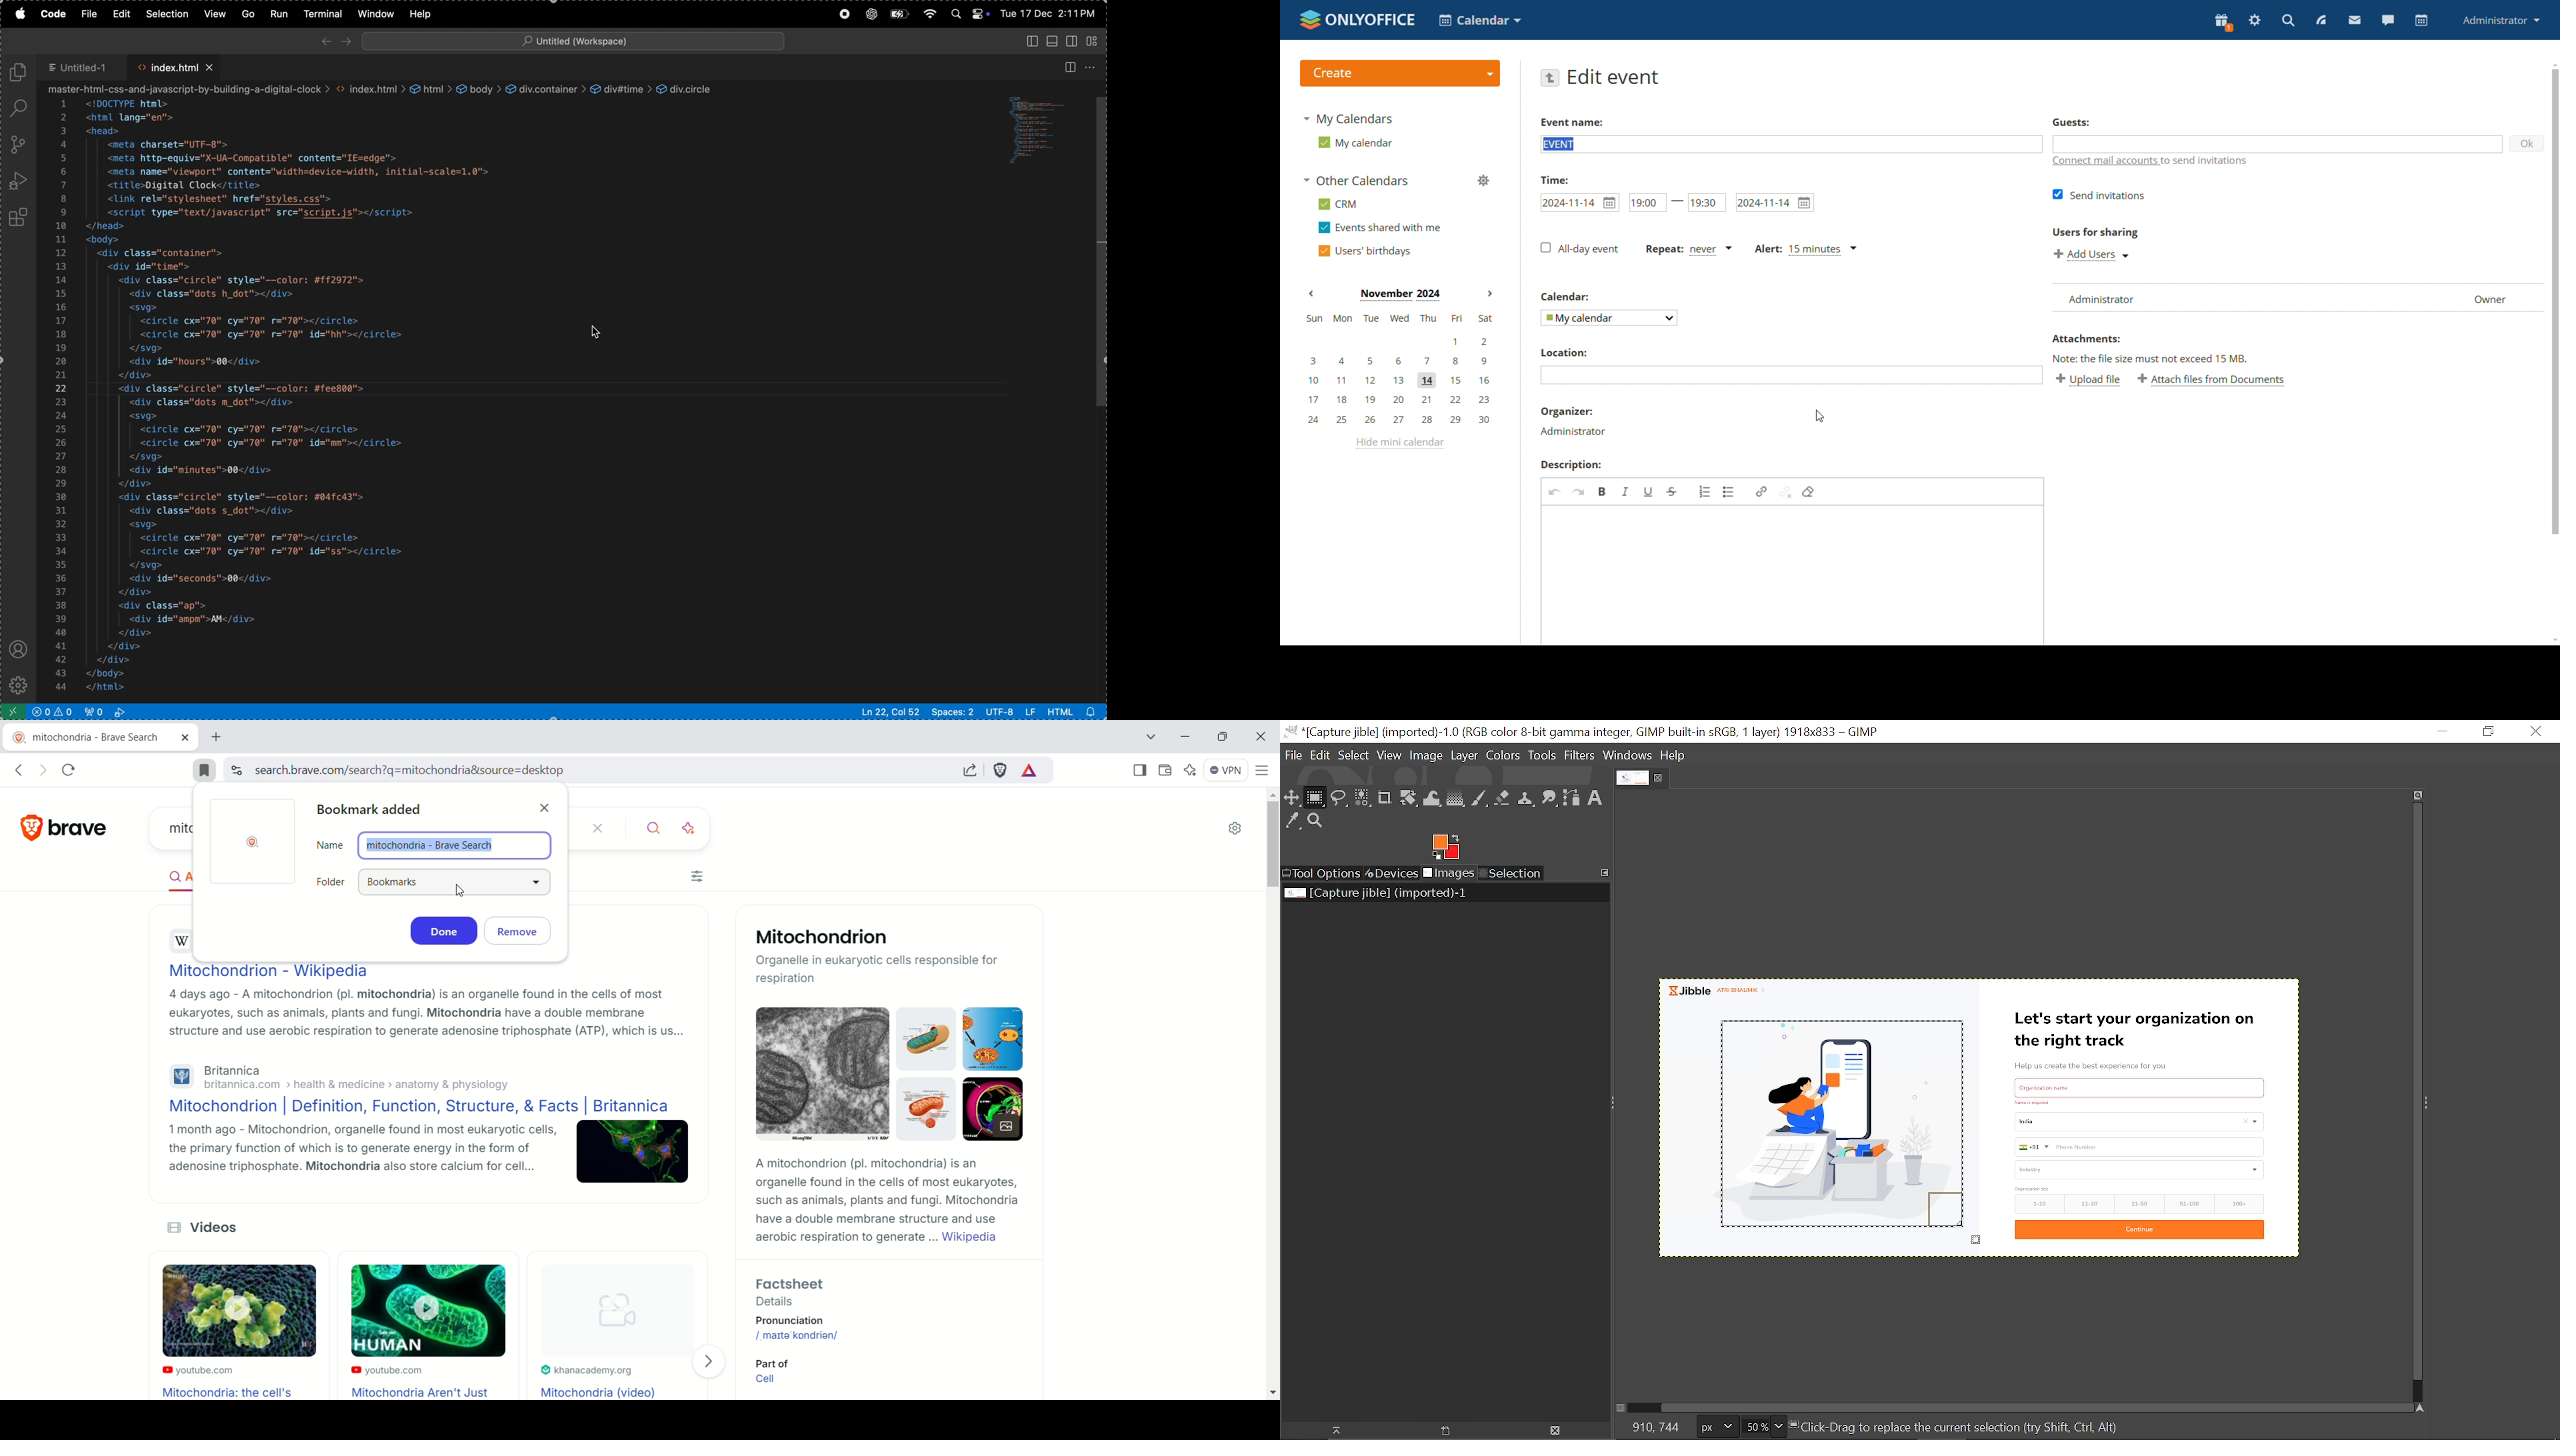 This screenshot has width=2576, height=1456. What do you see at coordinates (1774, 203) in the screenshot?
I see `end date` at bounding box center [1774, 203].